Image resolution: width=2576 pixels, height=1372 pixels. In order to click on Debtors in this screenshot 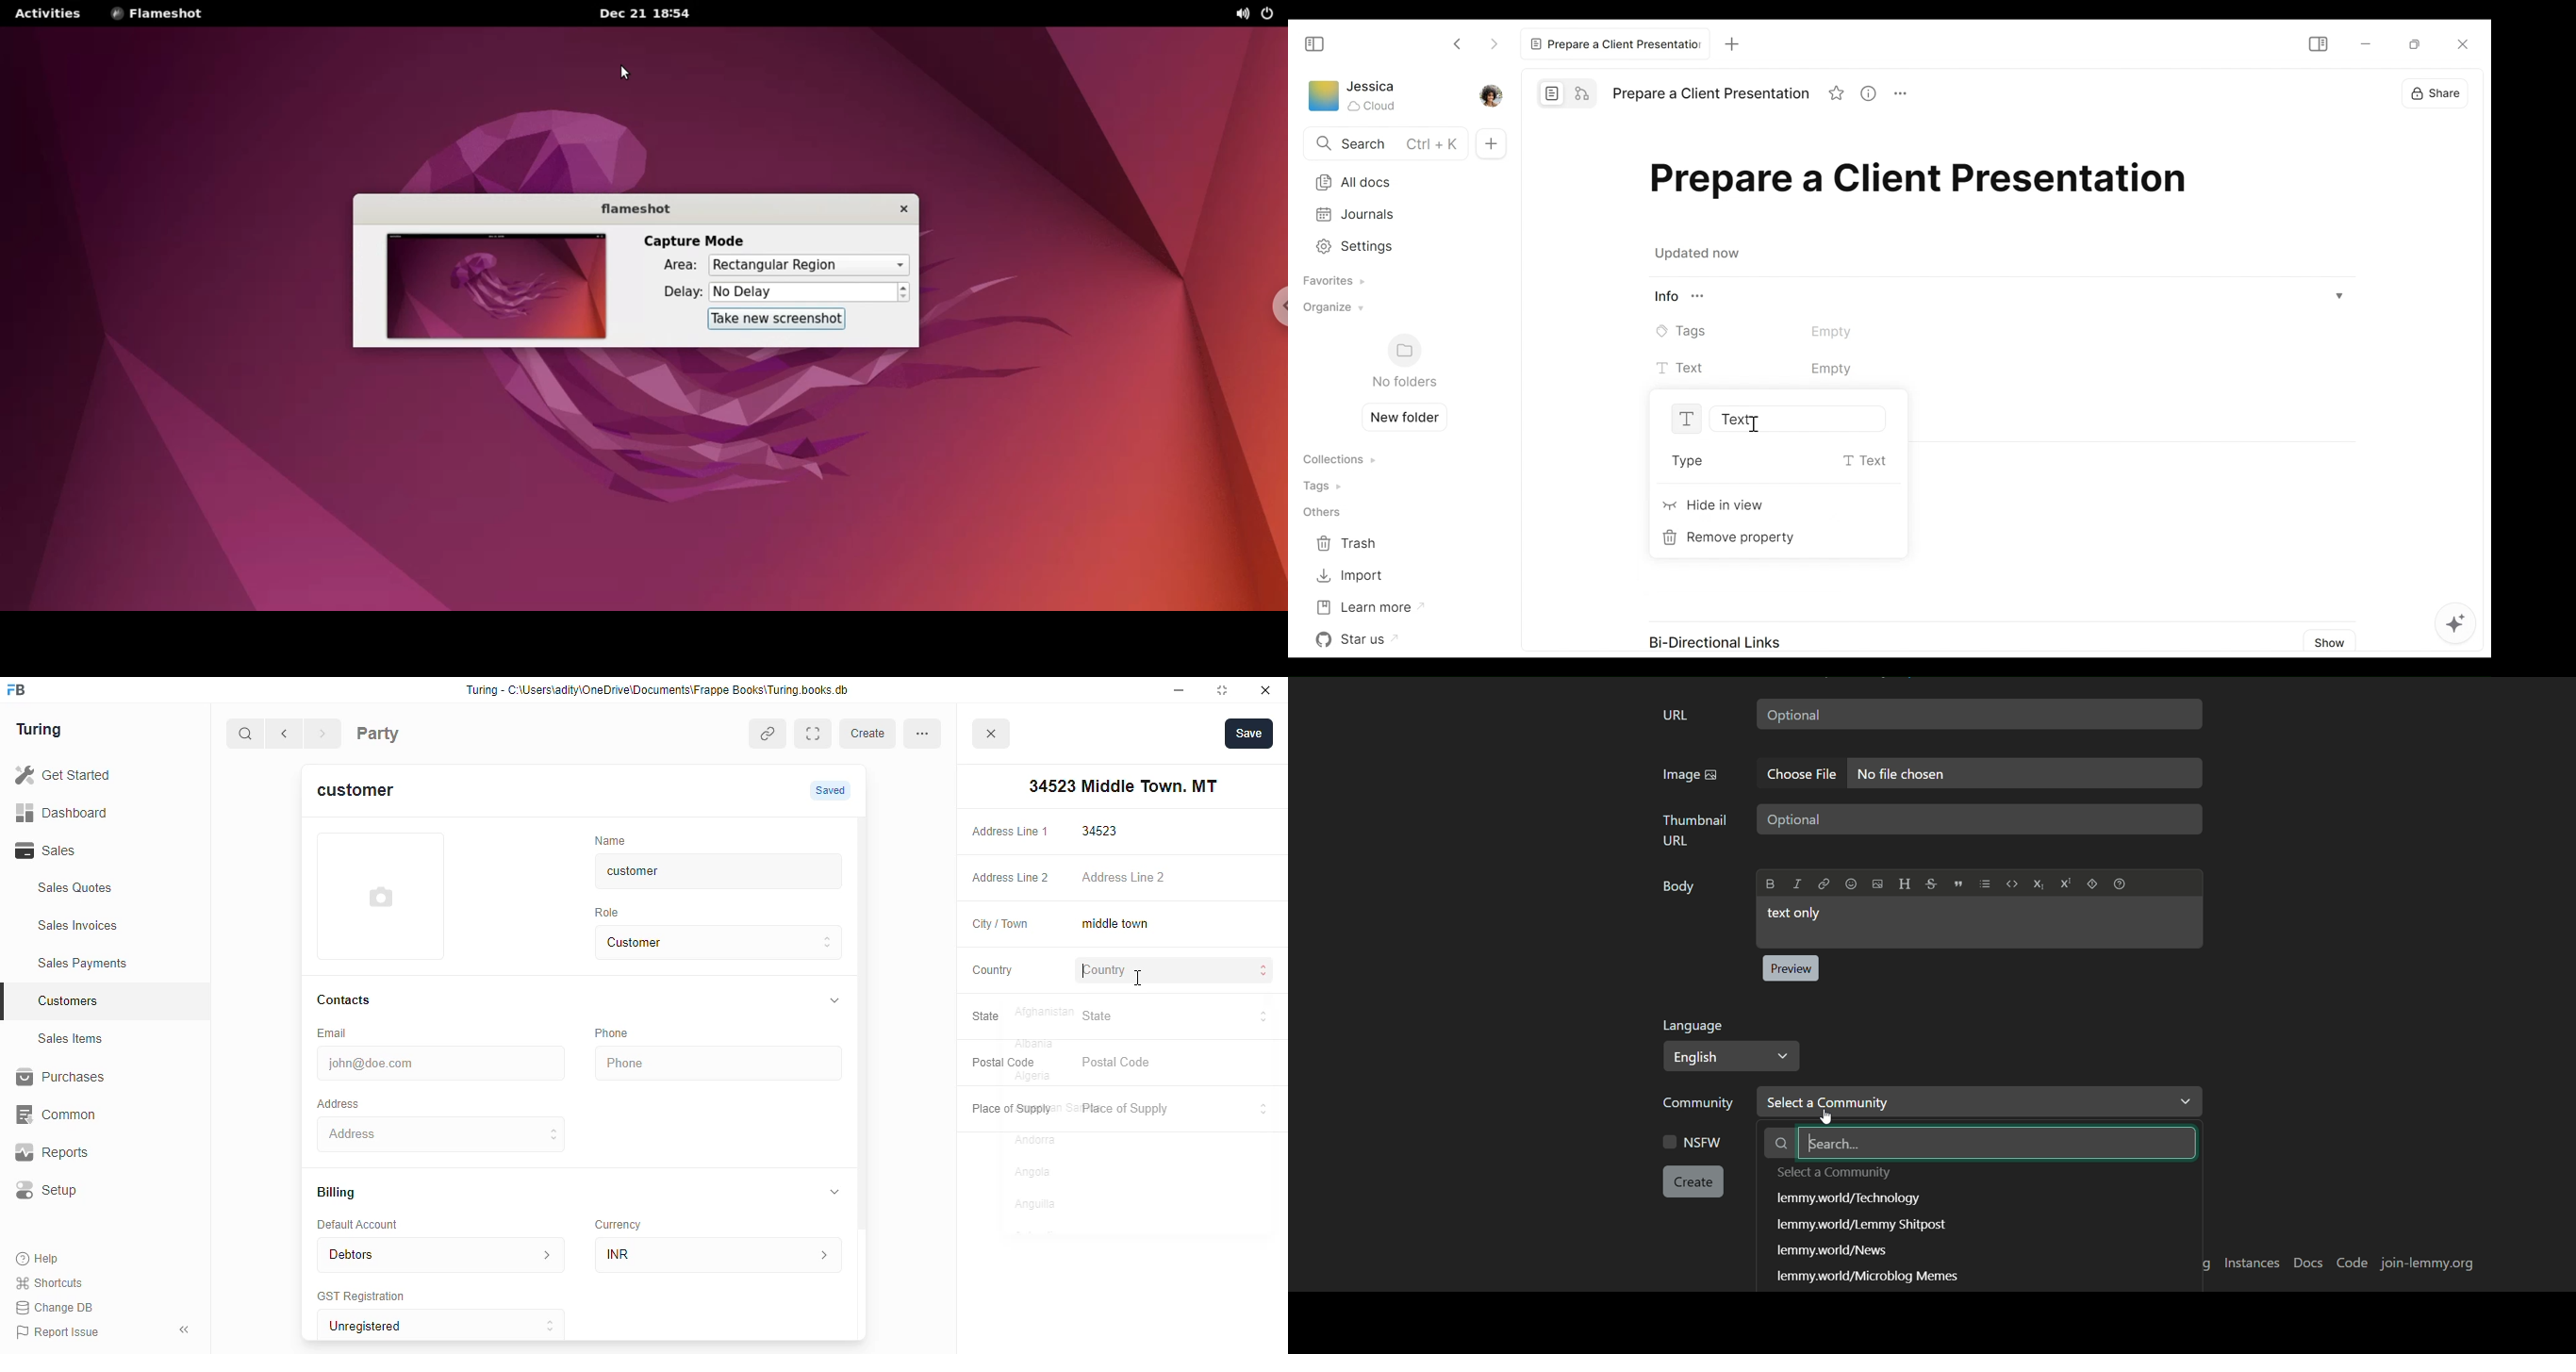, I will do `click(440, 1253)`.